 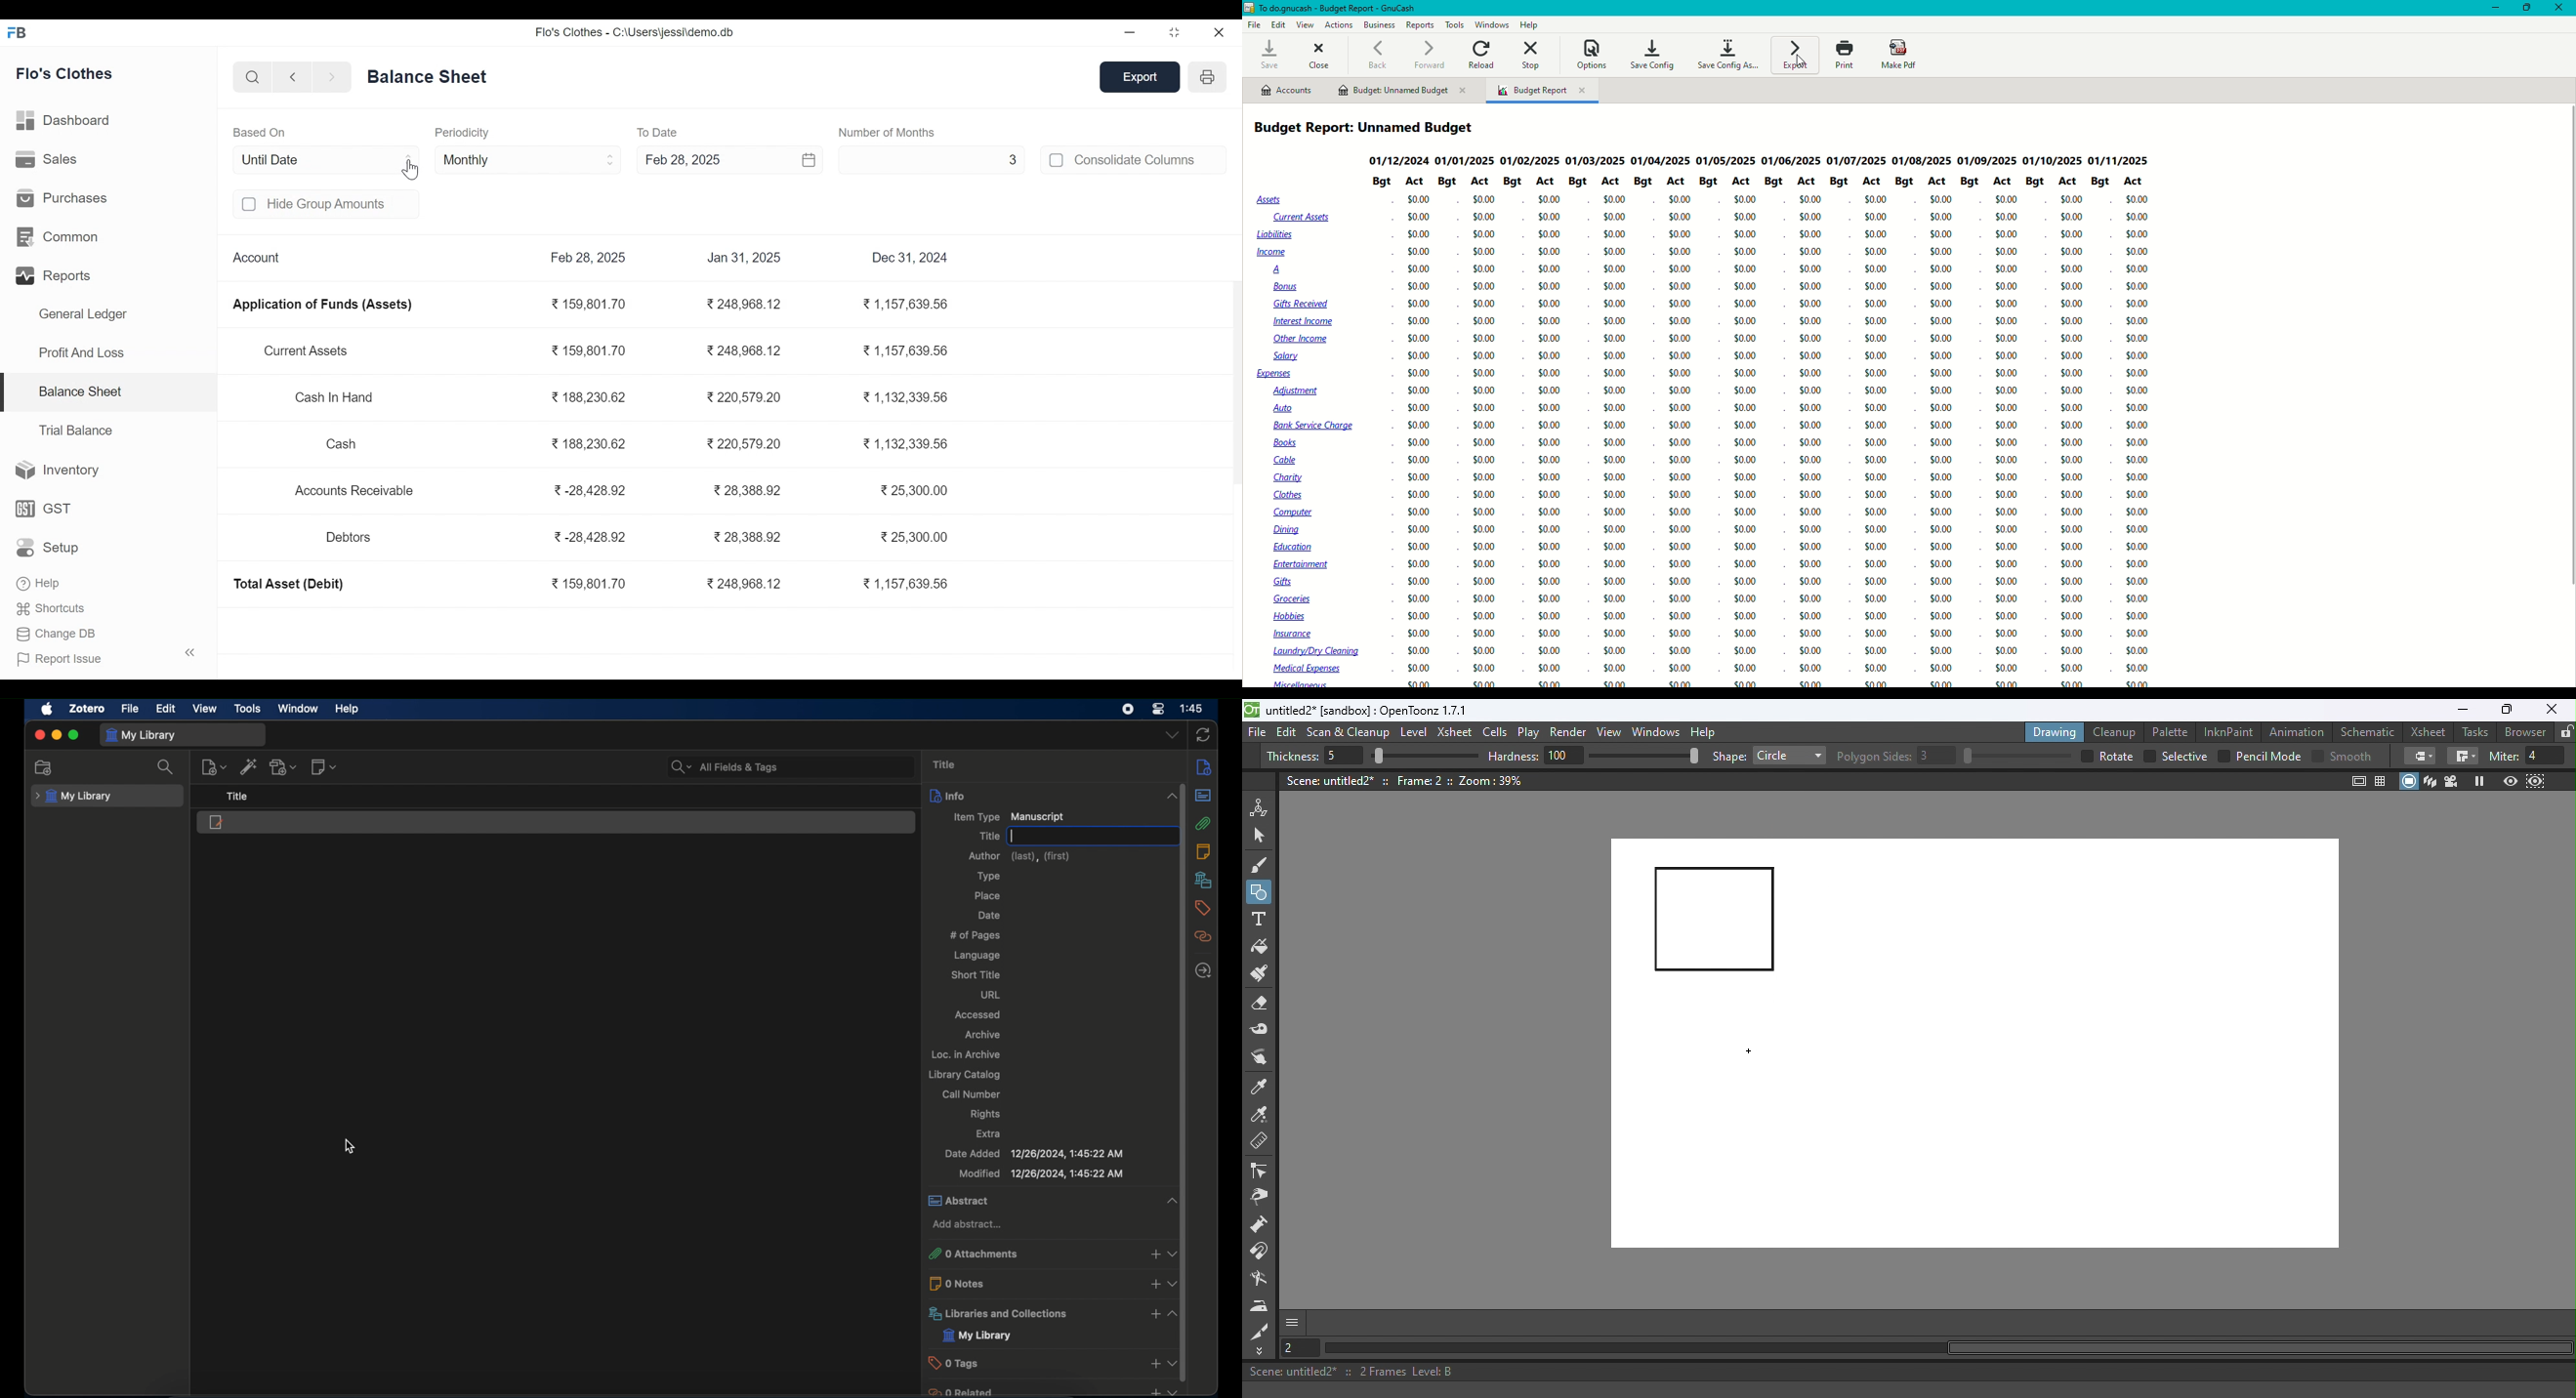 I want to click on $0.00, so click(x=1613, y=618).